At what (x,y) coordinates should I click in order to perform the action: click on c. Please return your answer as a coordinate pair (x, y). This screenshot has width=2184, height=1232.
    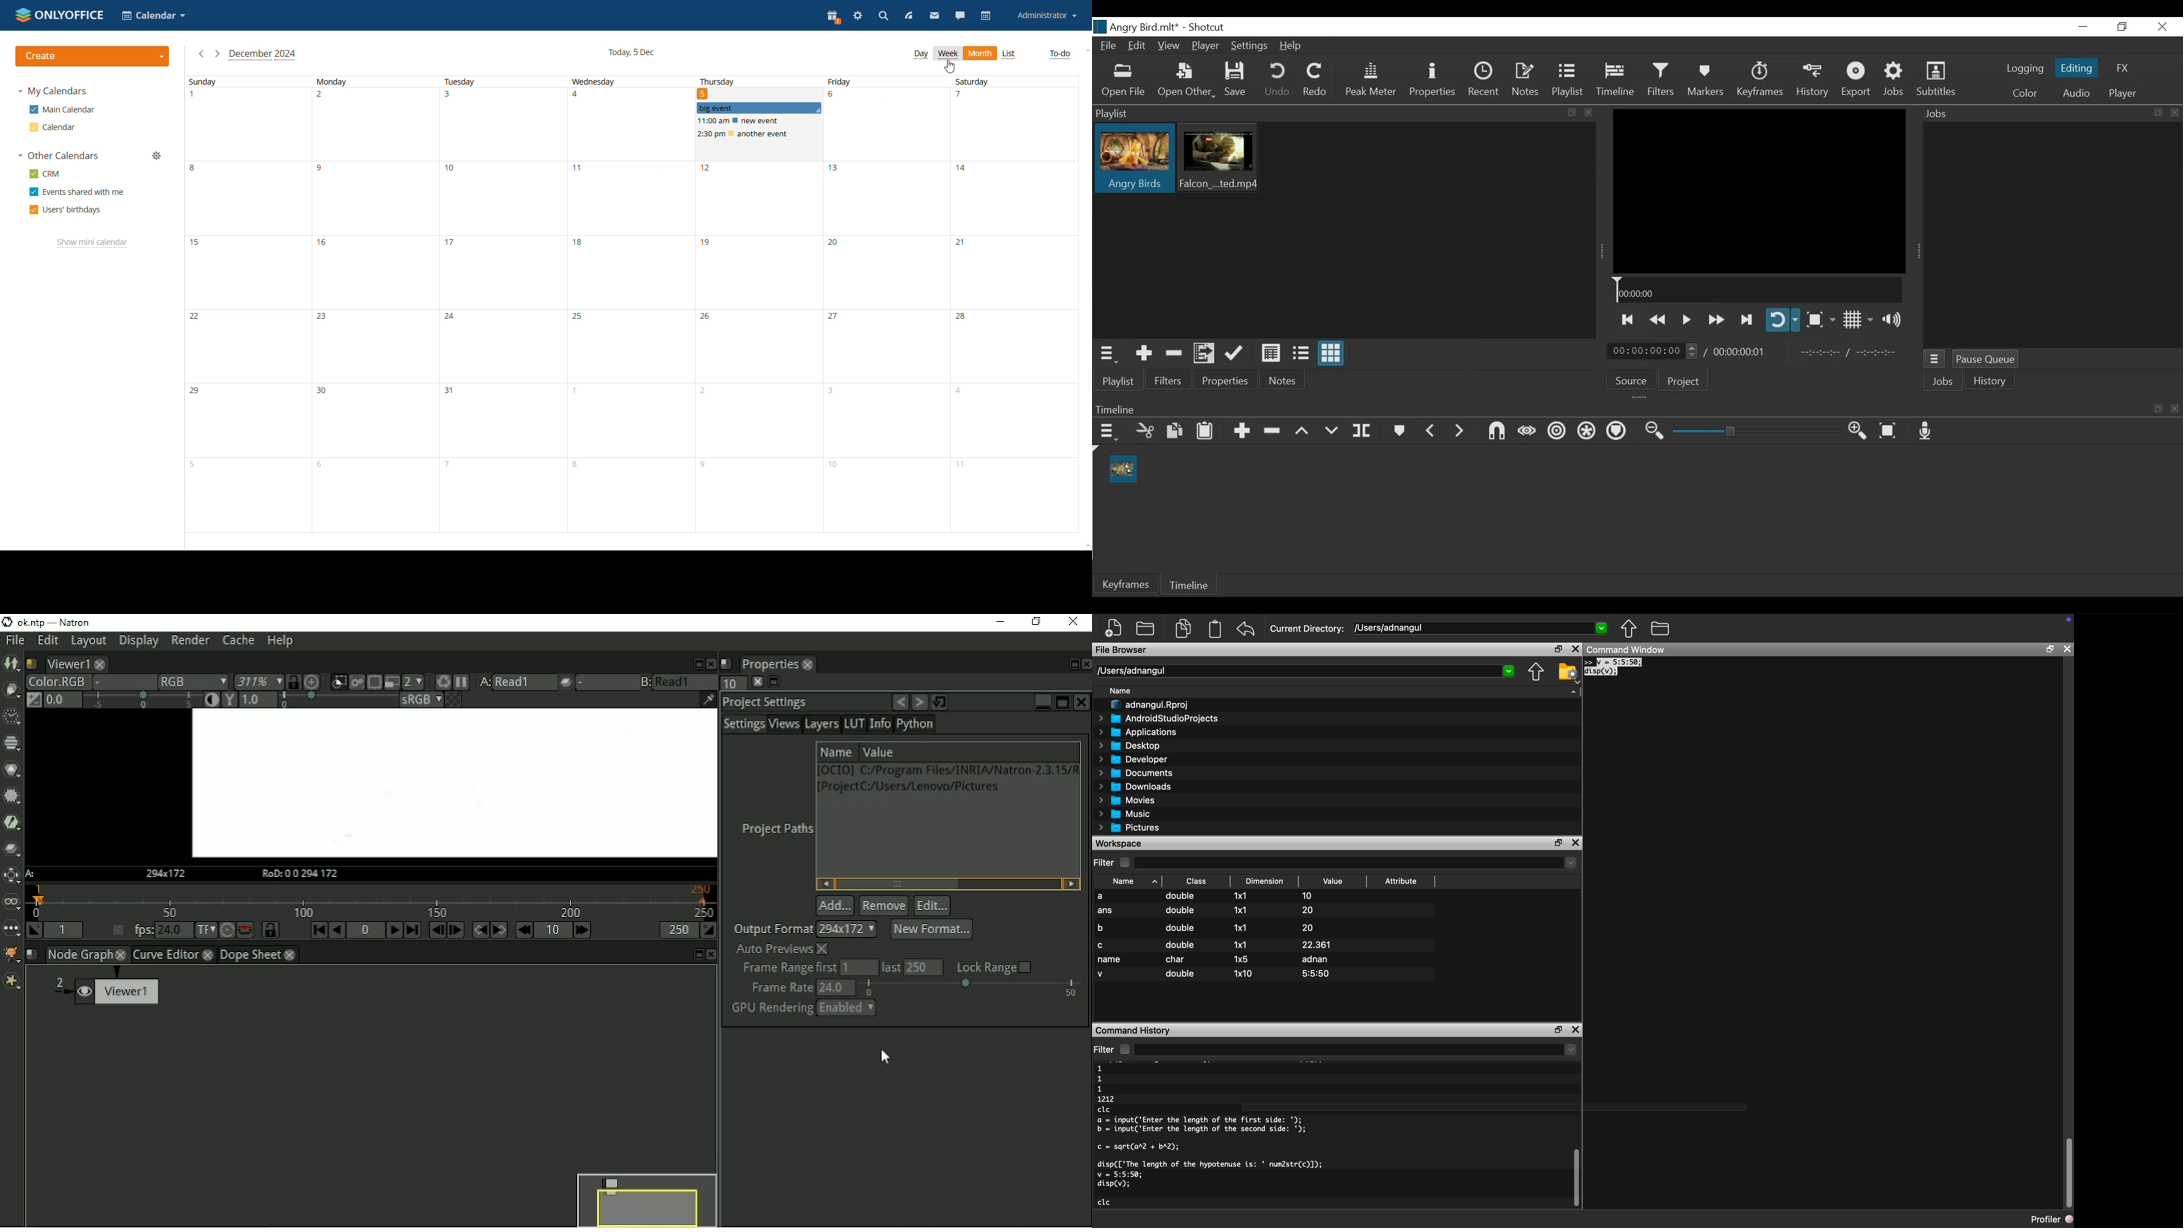
    Looking at the image, I should click on (1102, 947).